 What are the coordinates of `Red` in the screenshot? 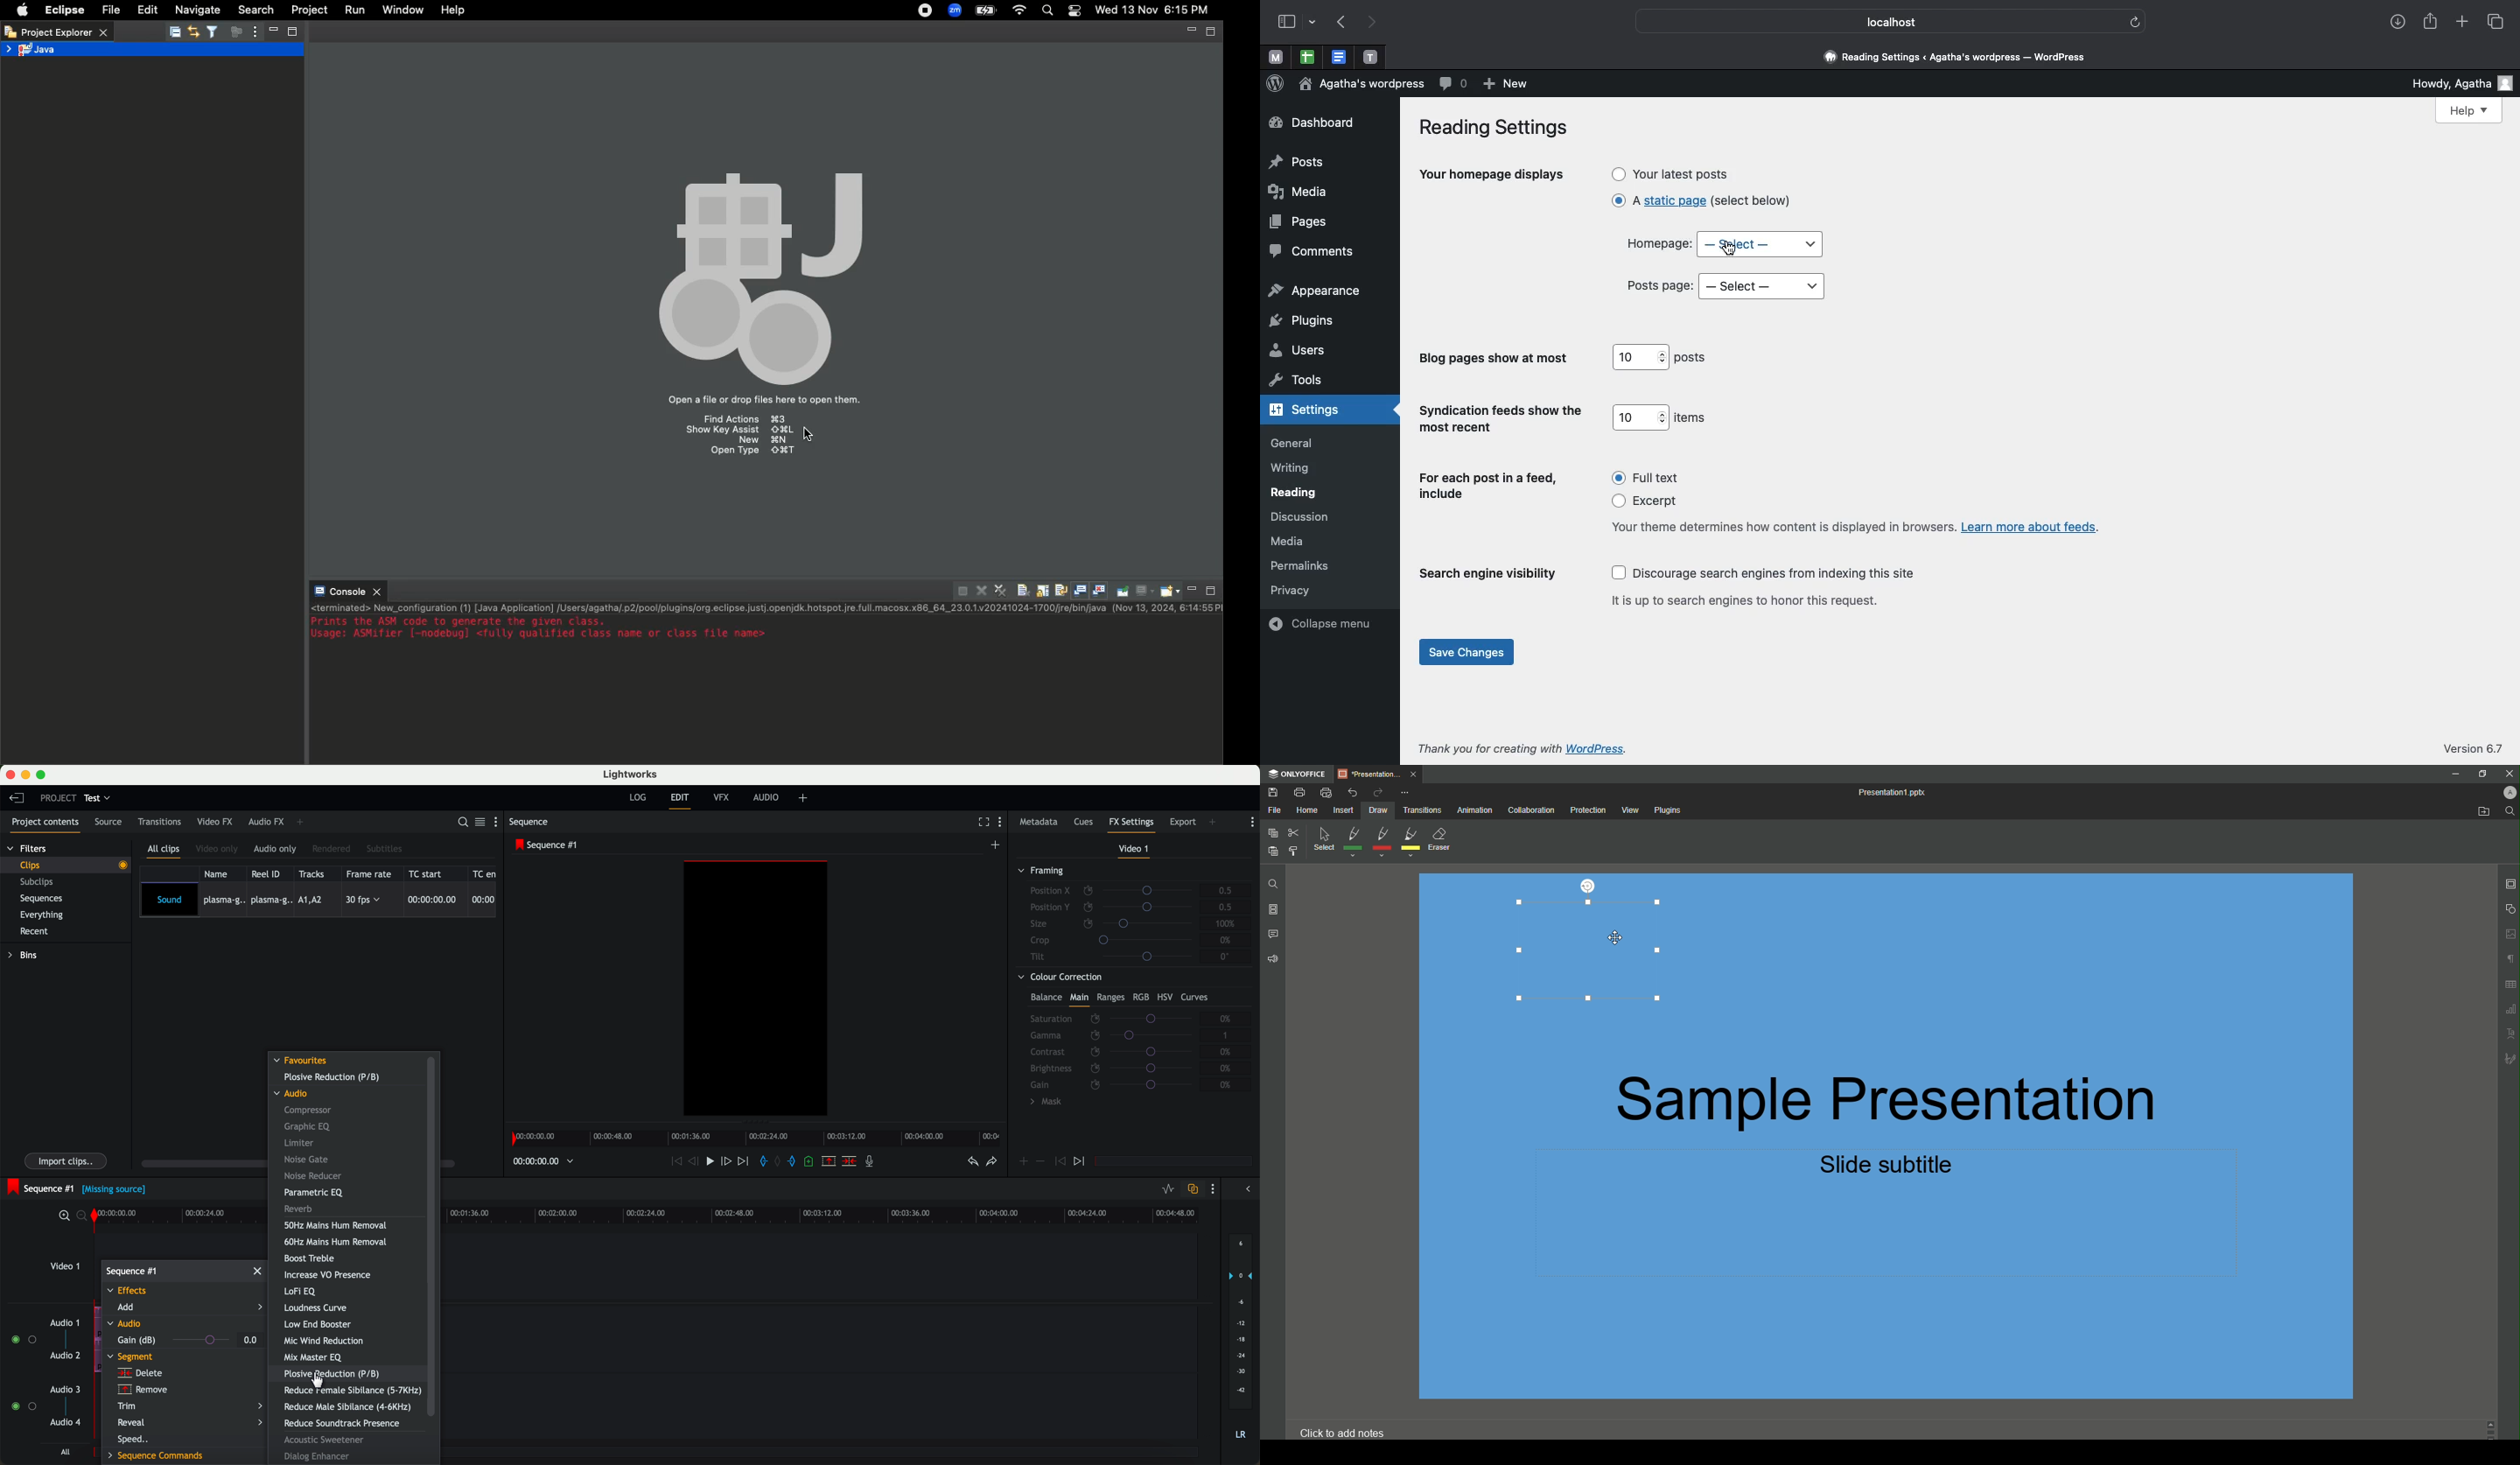 It's located at (1380, 842).